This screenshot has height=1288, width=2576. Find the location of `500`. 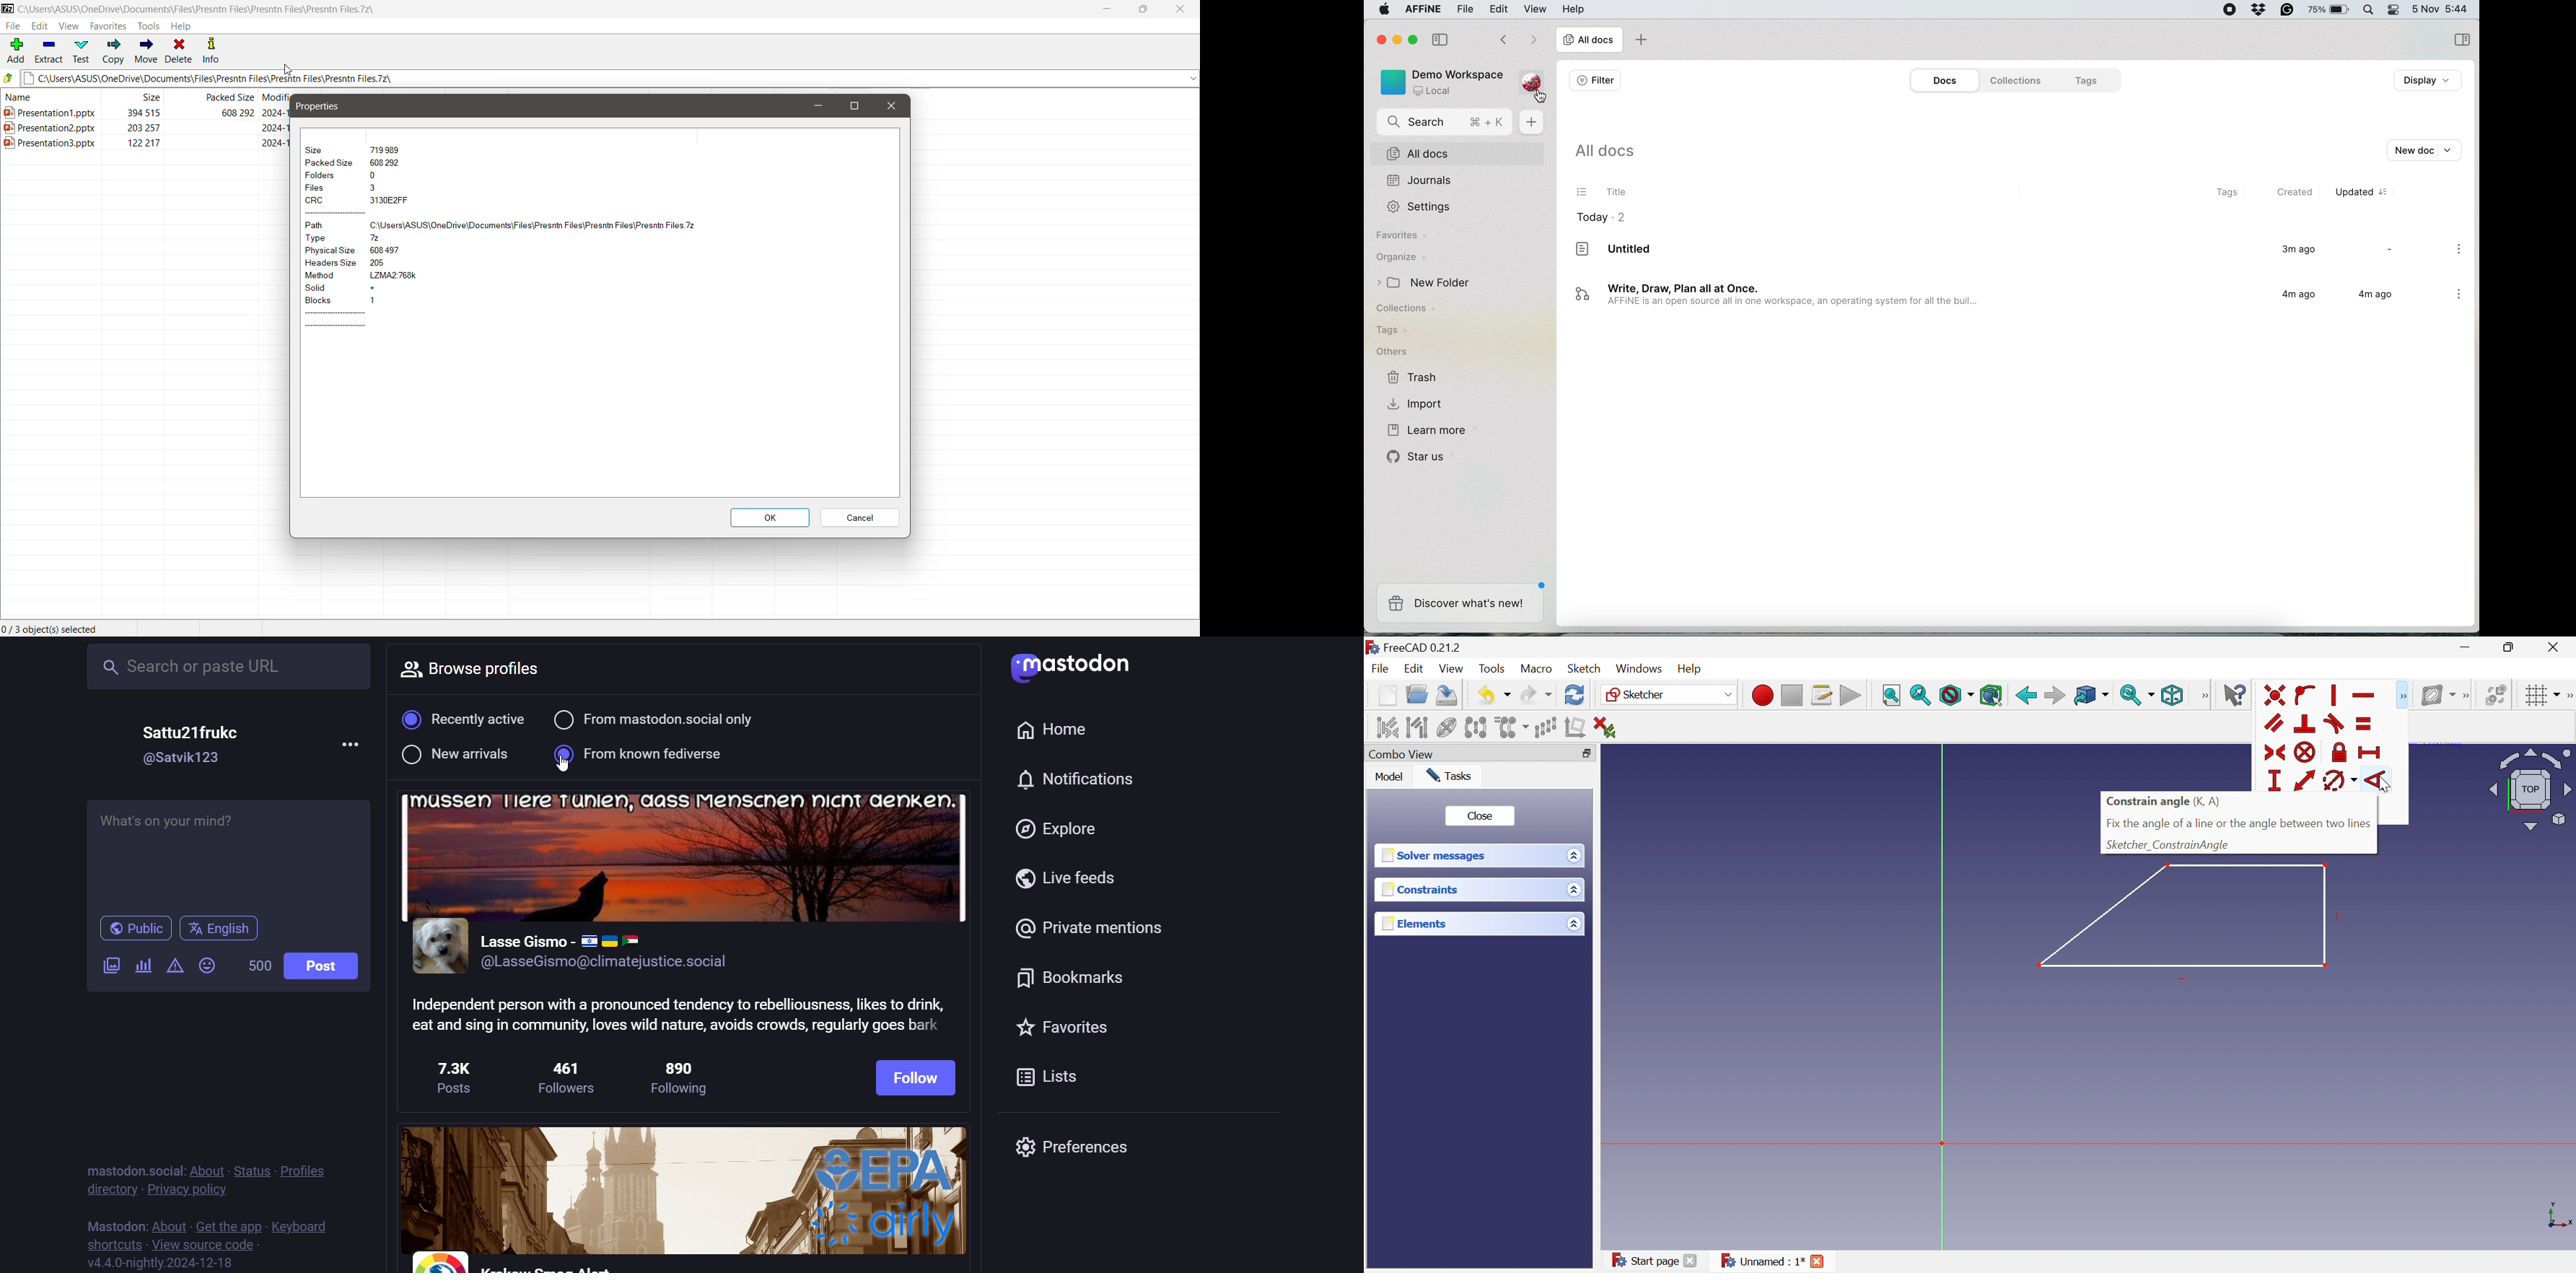

500 is located at coordinates (253, 965).